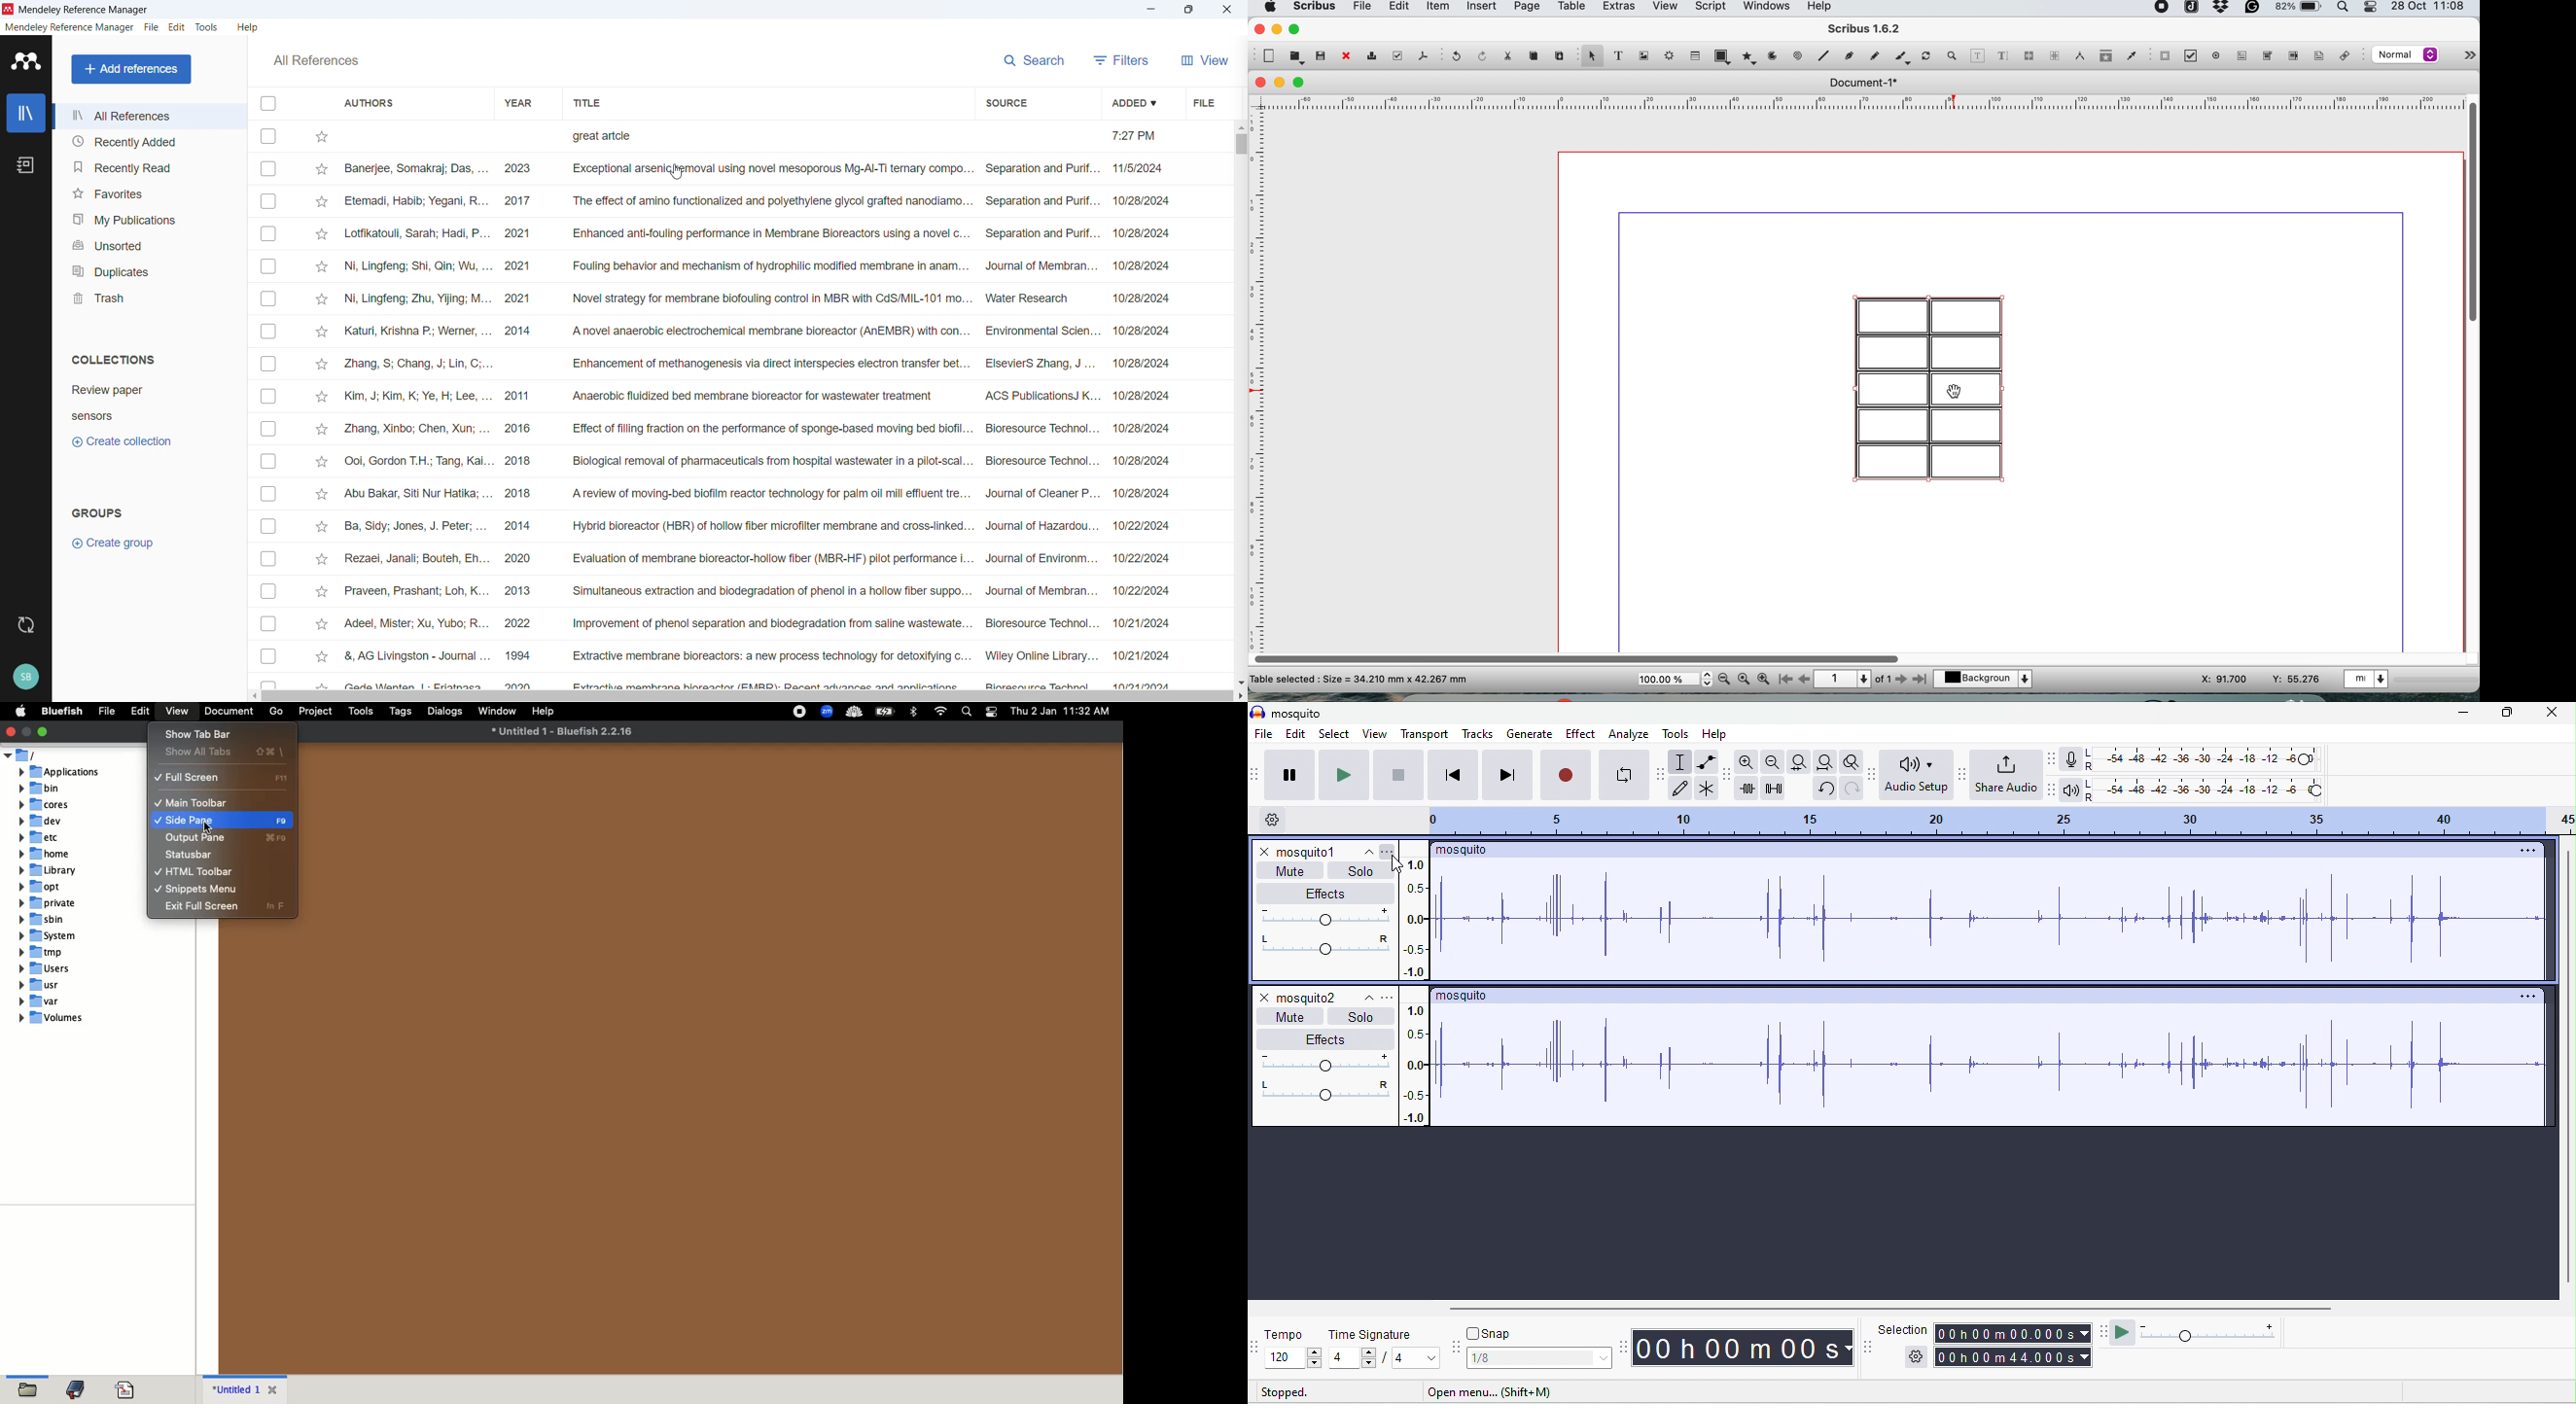  What do you see at coordinates (1286, 1337) in the screenshot?
I see `tempo` at bounding box center [1286, 1337].